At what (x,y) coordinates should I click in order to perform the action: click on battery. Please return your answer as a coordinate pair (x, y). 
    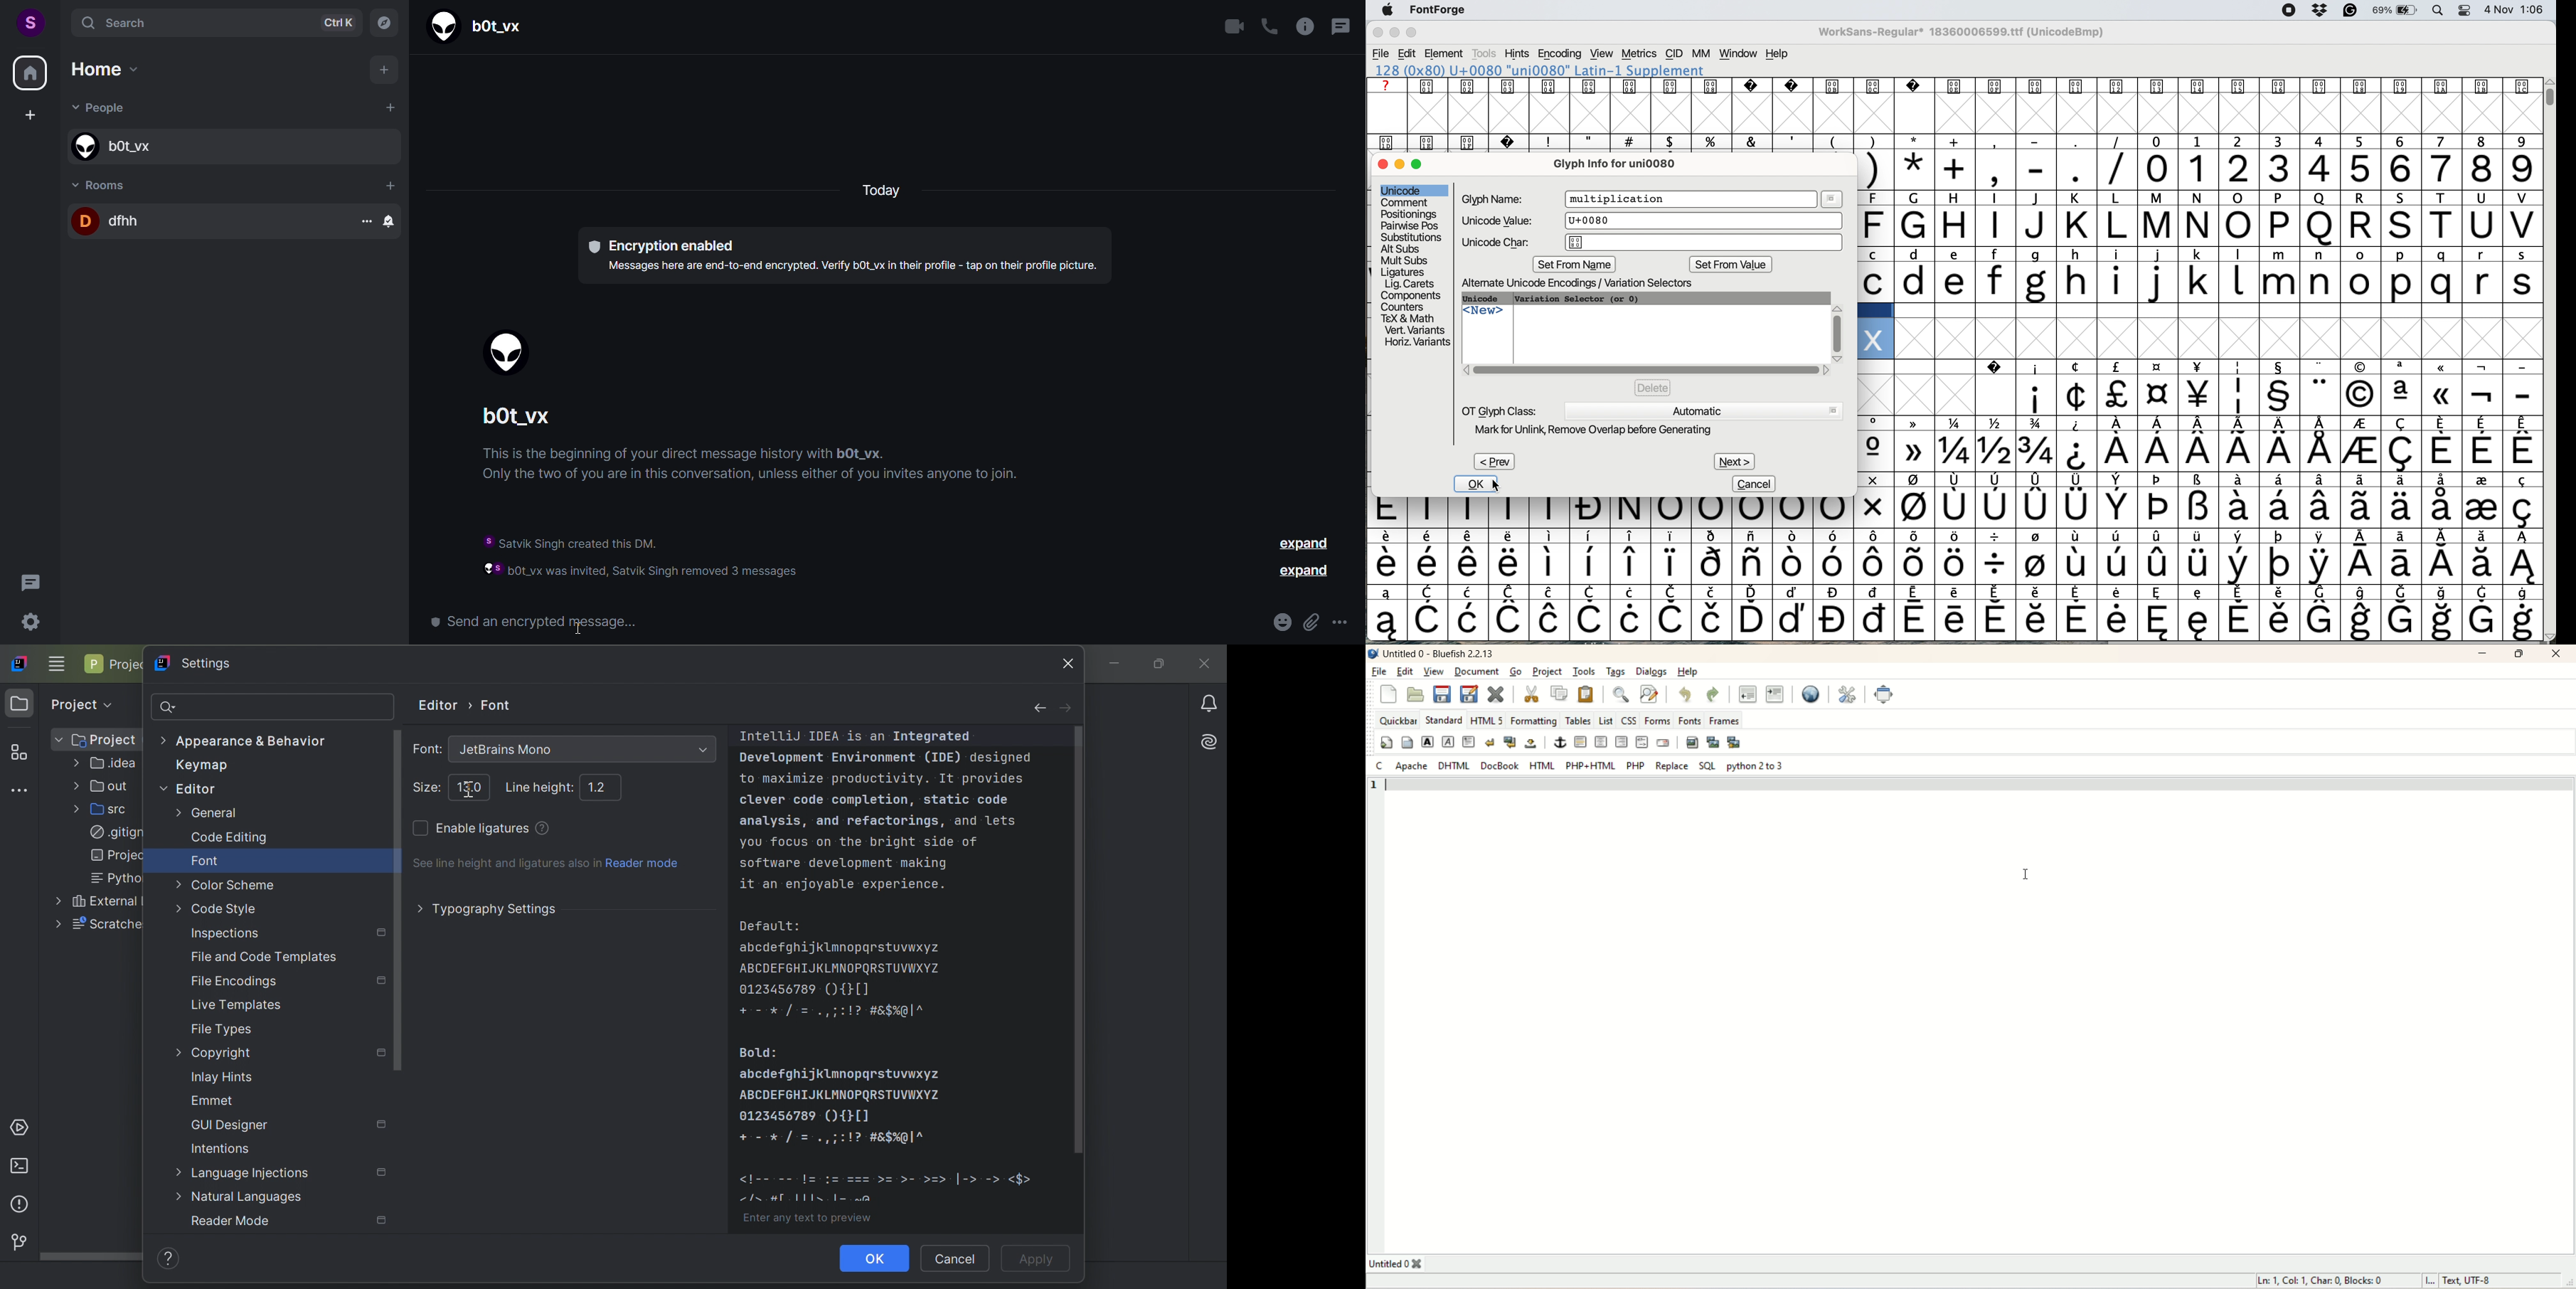
    Looking at the image, I should click on (2395, 11).